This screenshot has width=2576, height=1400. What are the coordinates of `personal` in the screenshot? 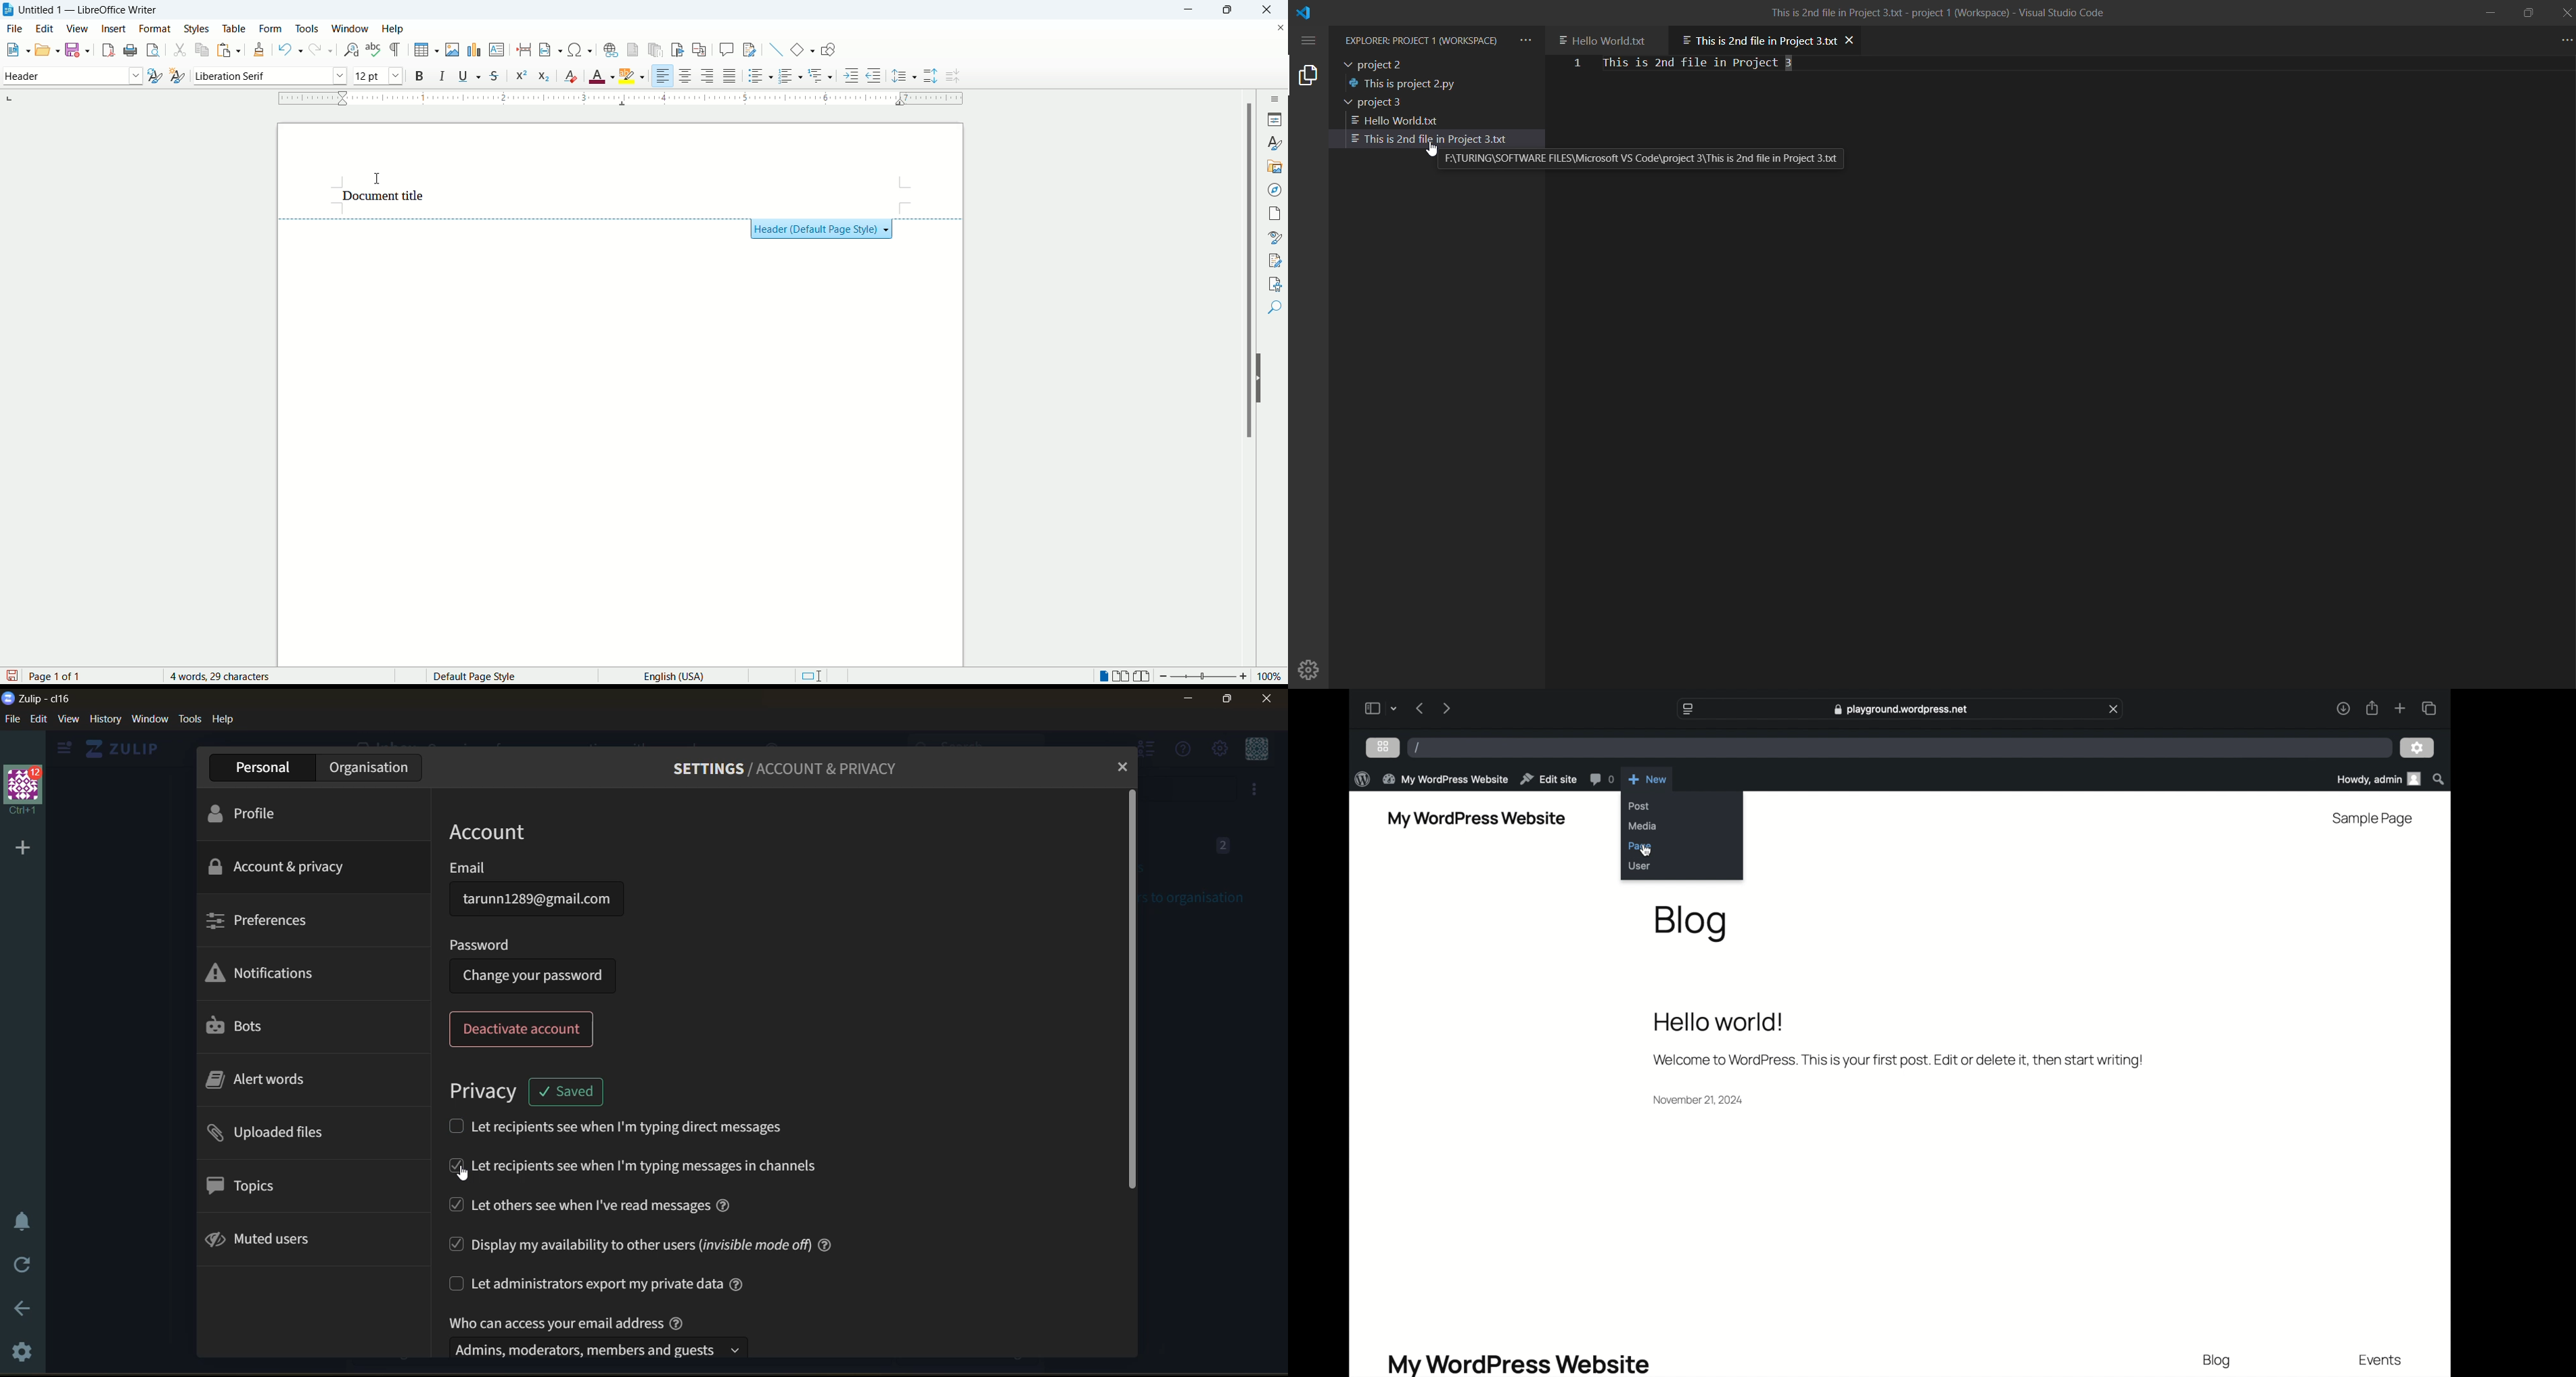 It's located at (264, 768).